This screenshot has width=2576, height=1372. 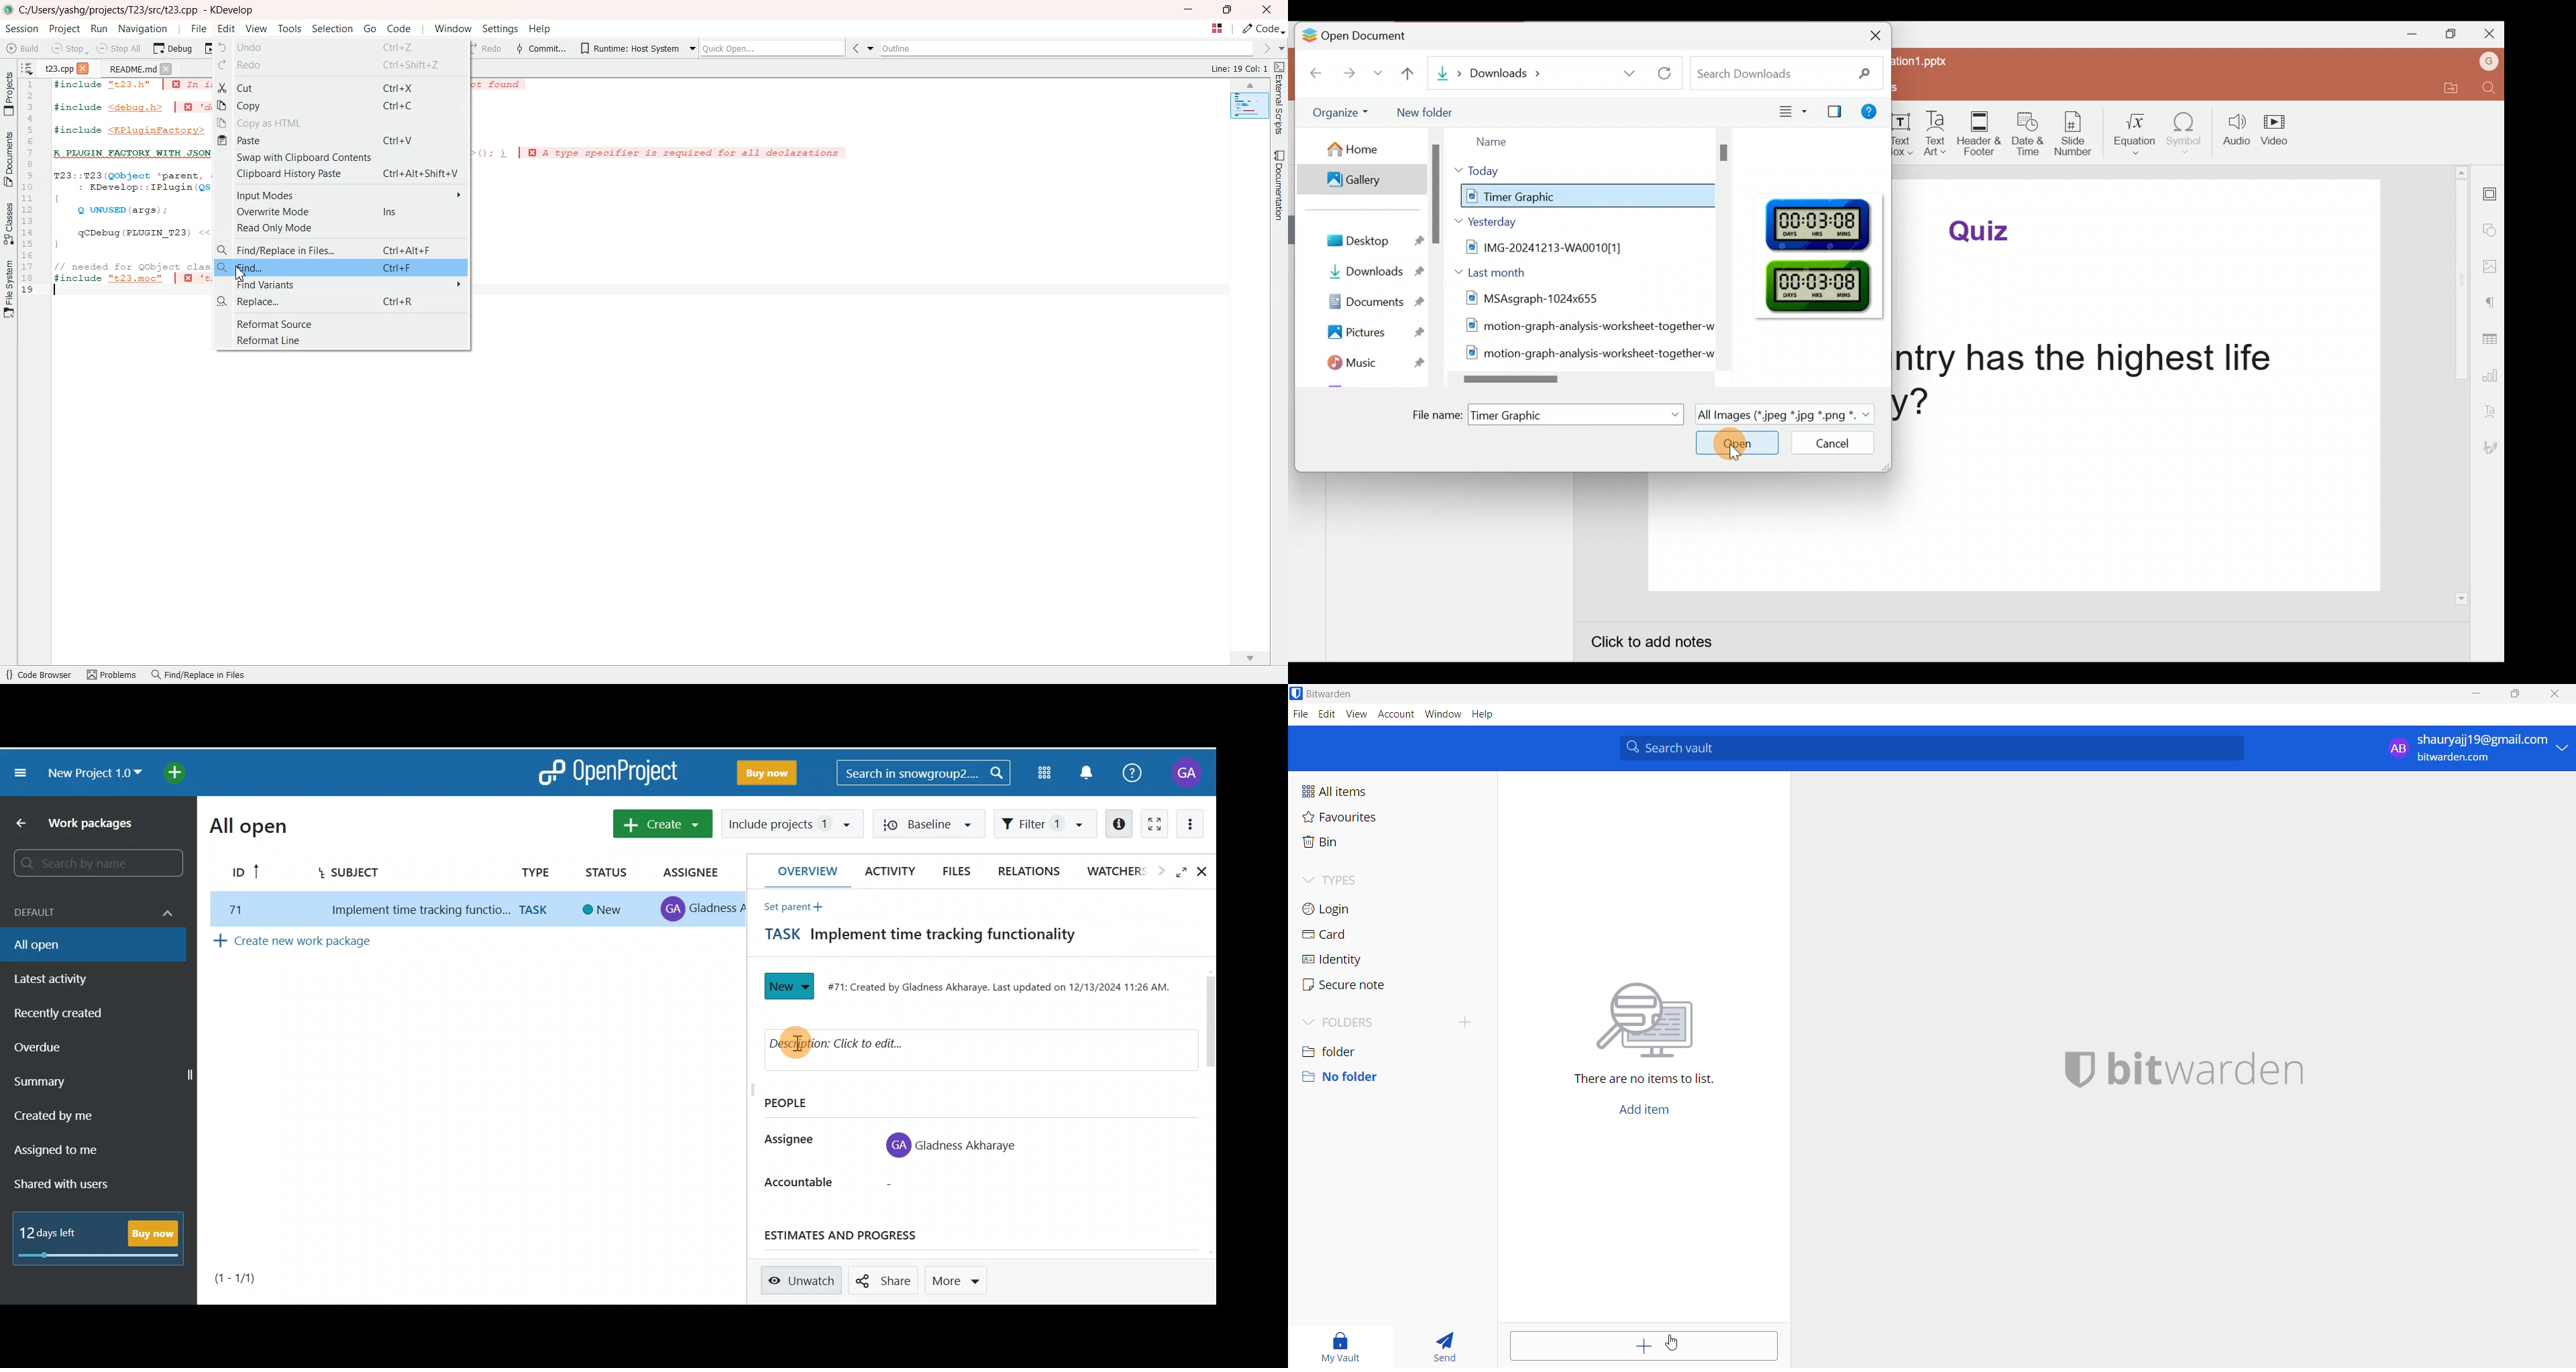 I want to click on Documention, so click(x=1277, y=184).